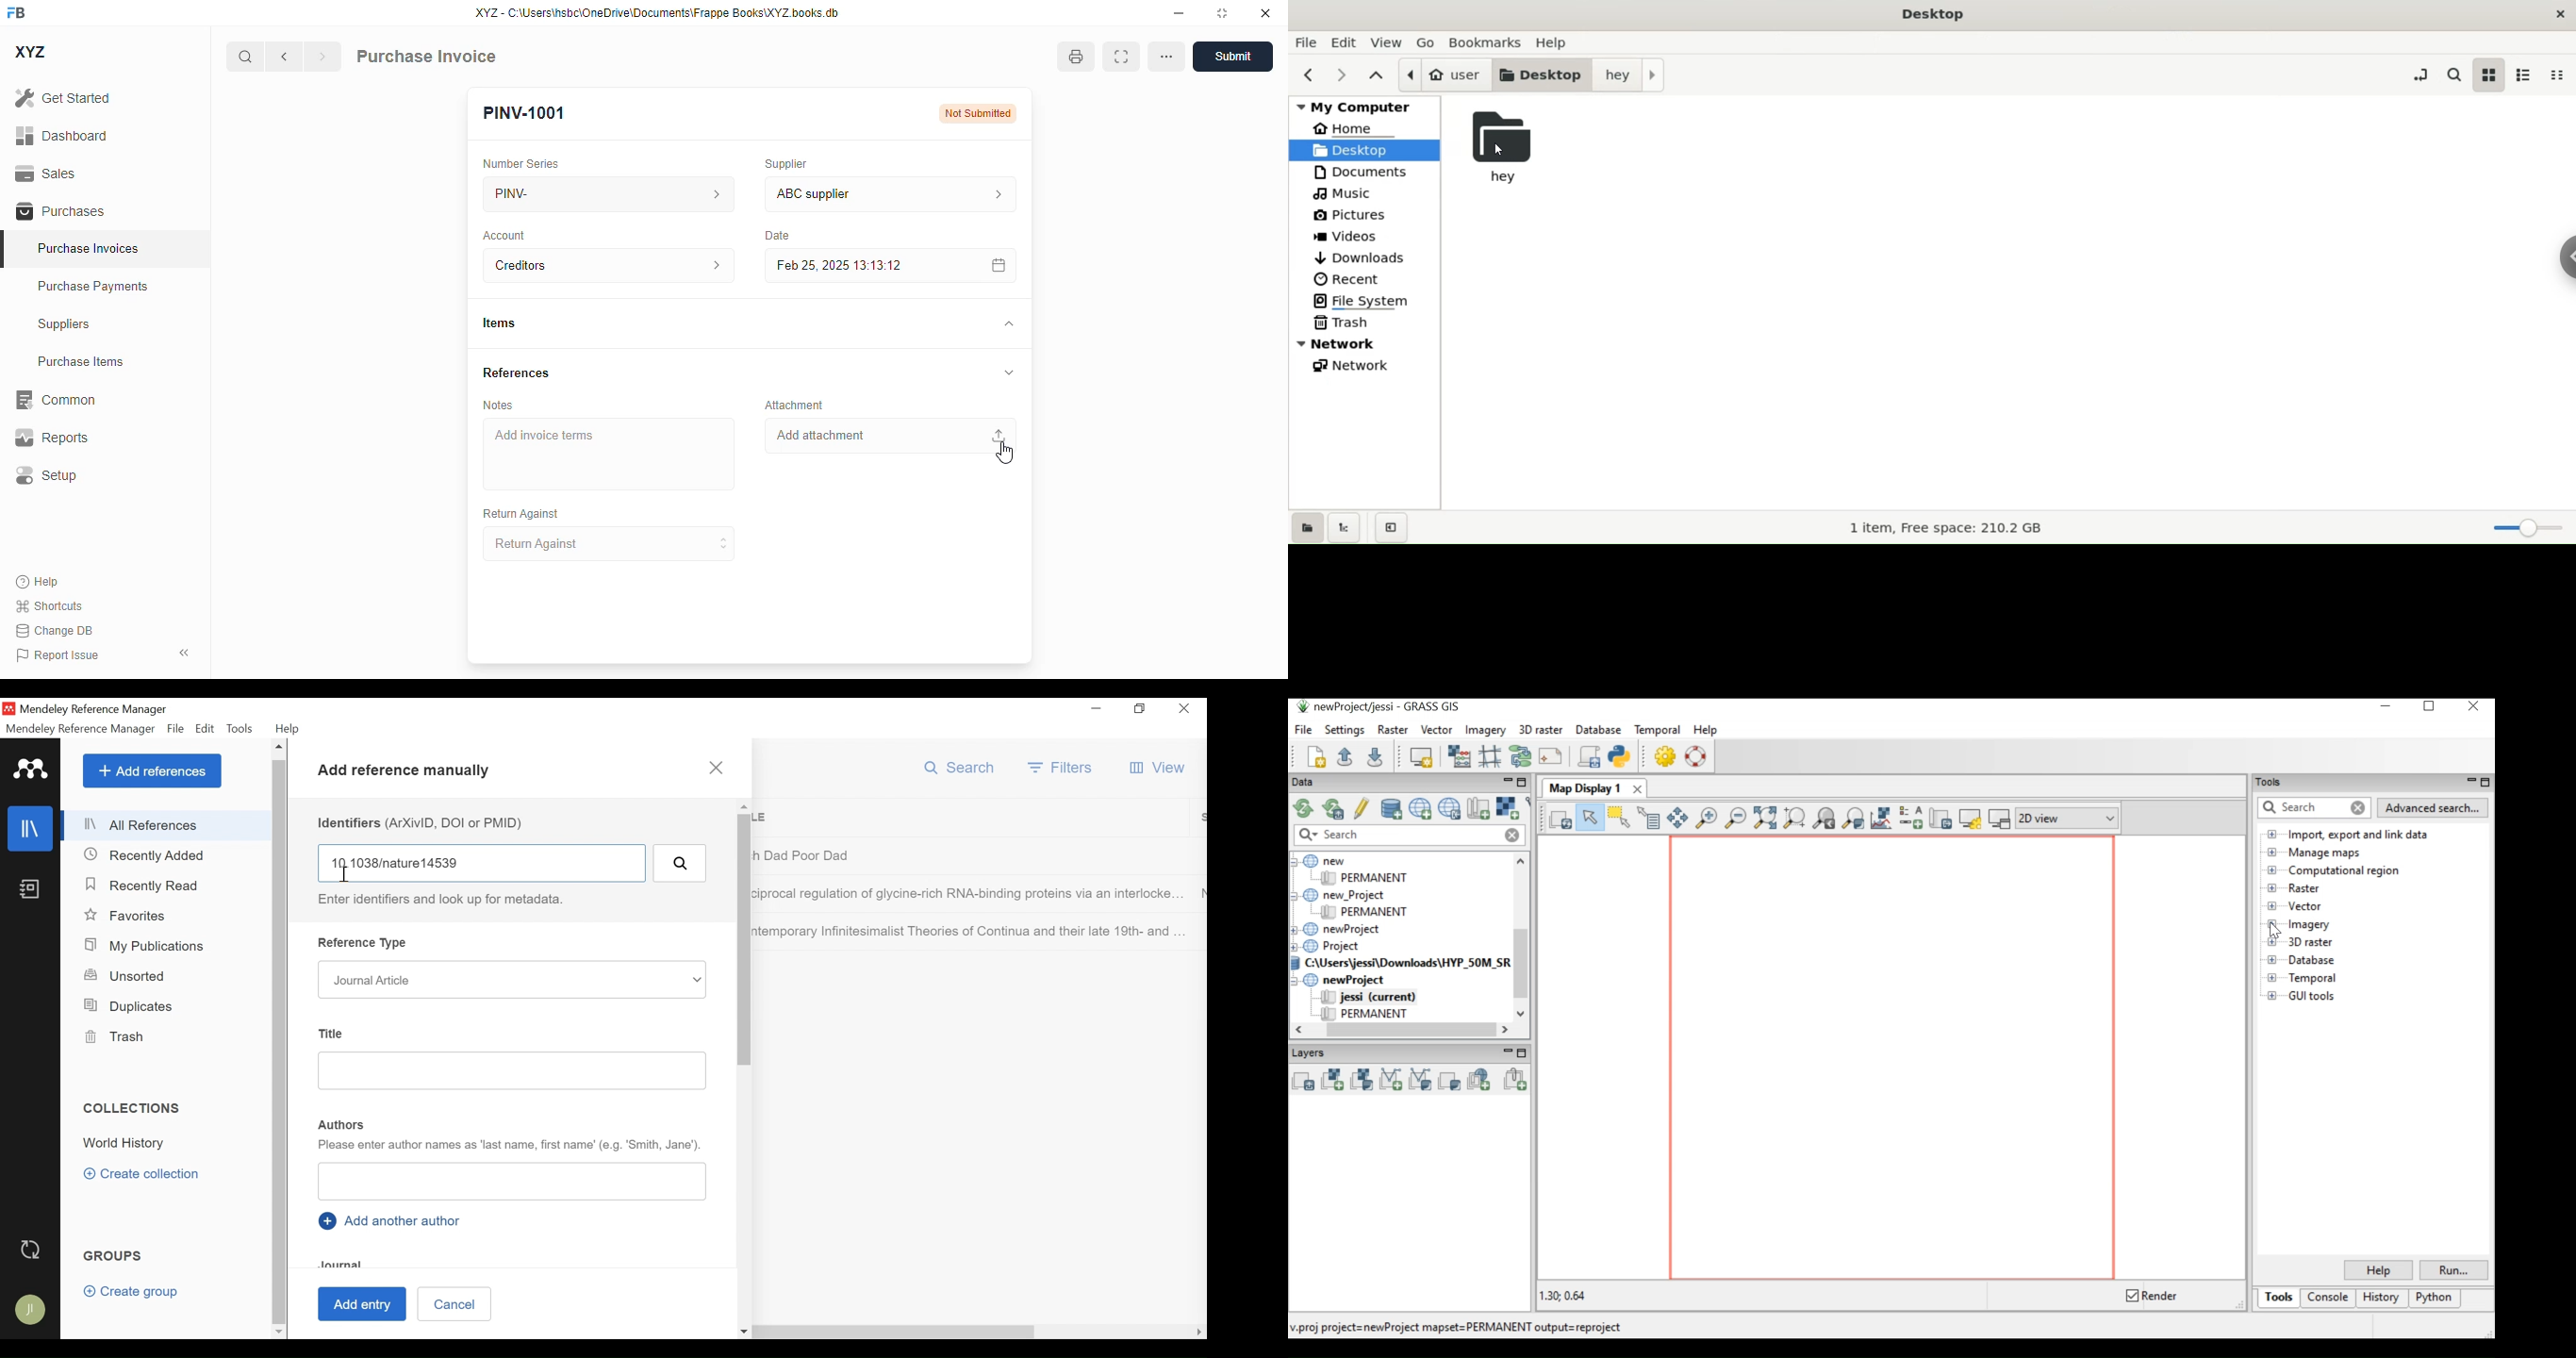  Describe the element at coordinates (517, 373) in the screenshot. I see `references` at that location.